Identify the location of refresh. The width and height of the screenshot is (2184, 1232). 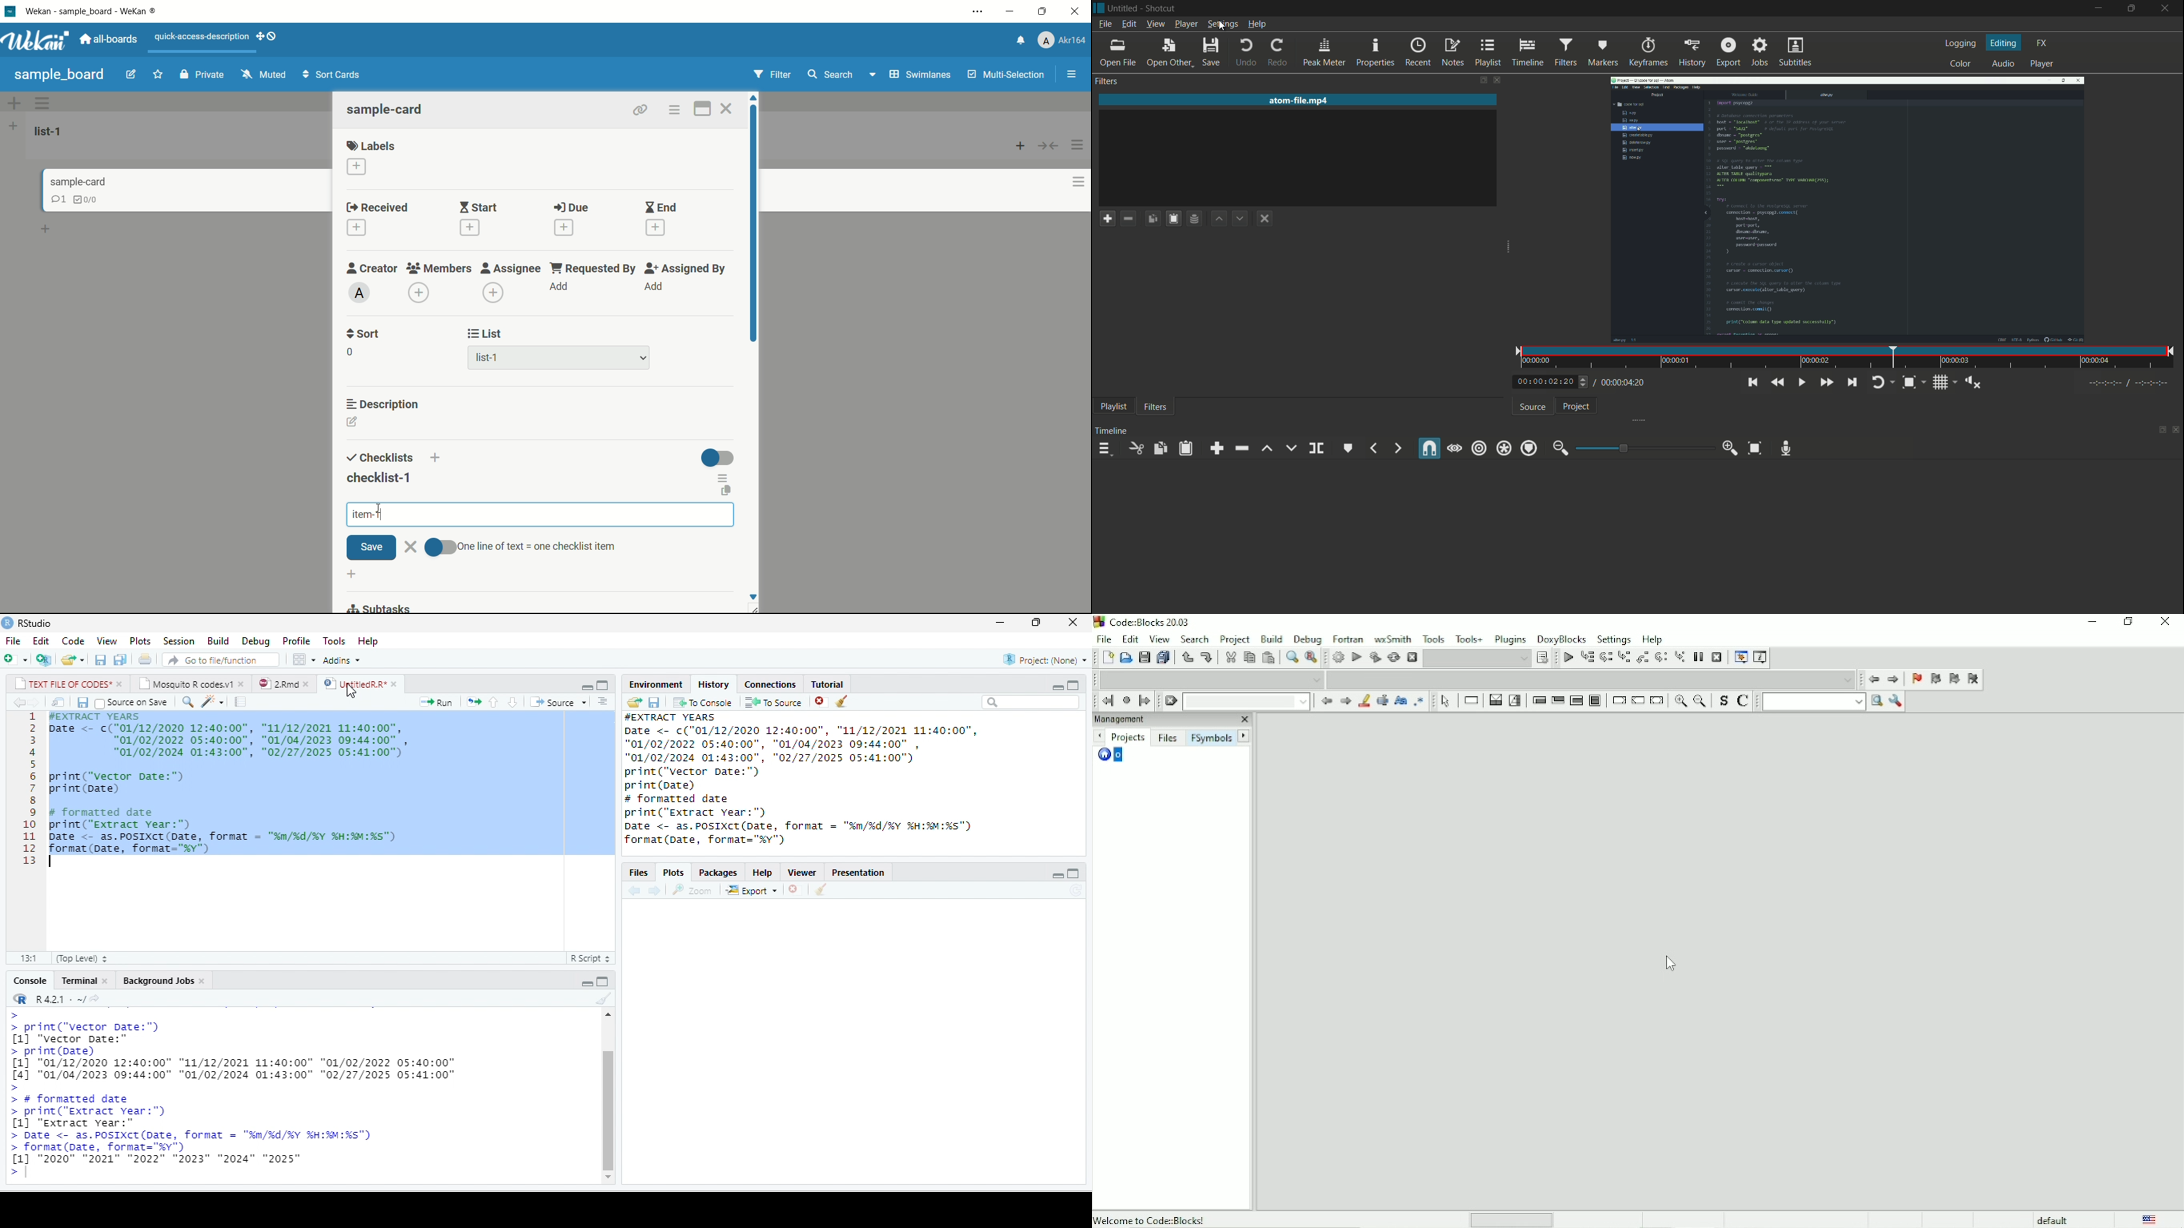
(1078, 891).